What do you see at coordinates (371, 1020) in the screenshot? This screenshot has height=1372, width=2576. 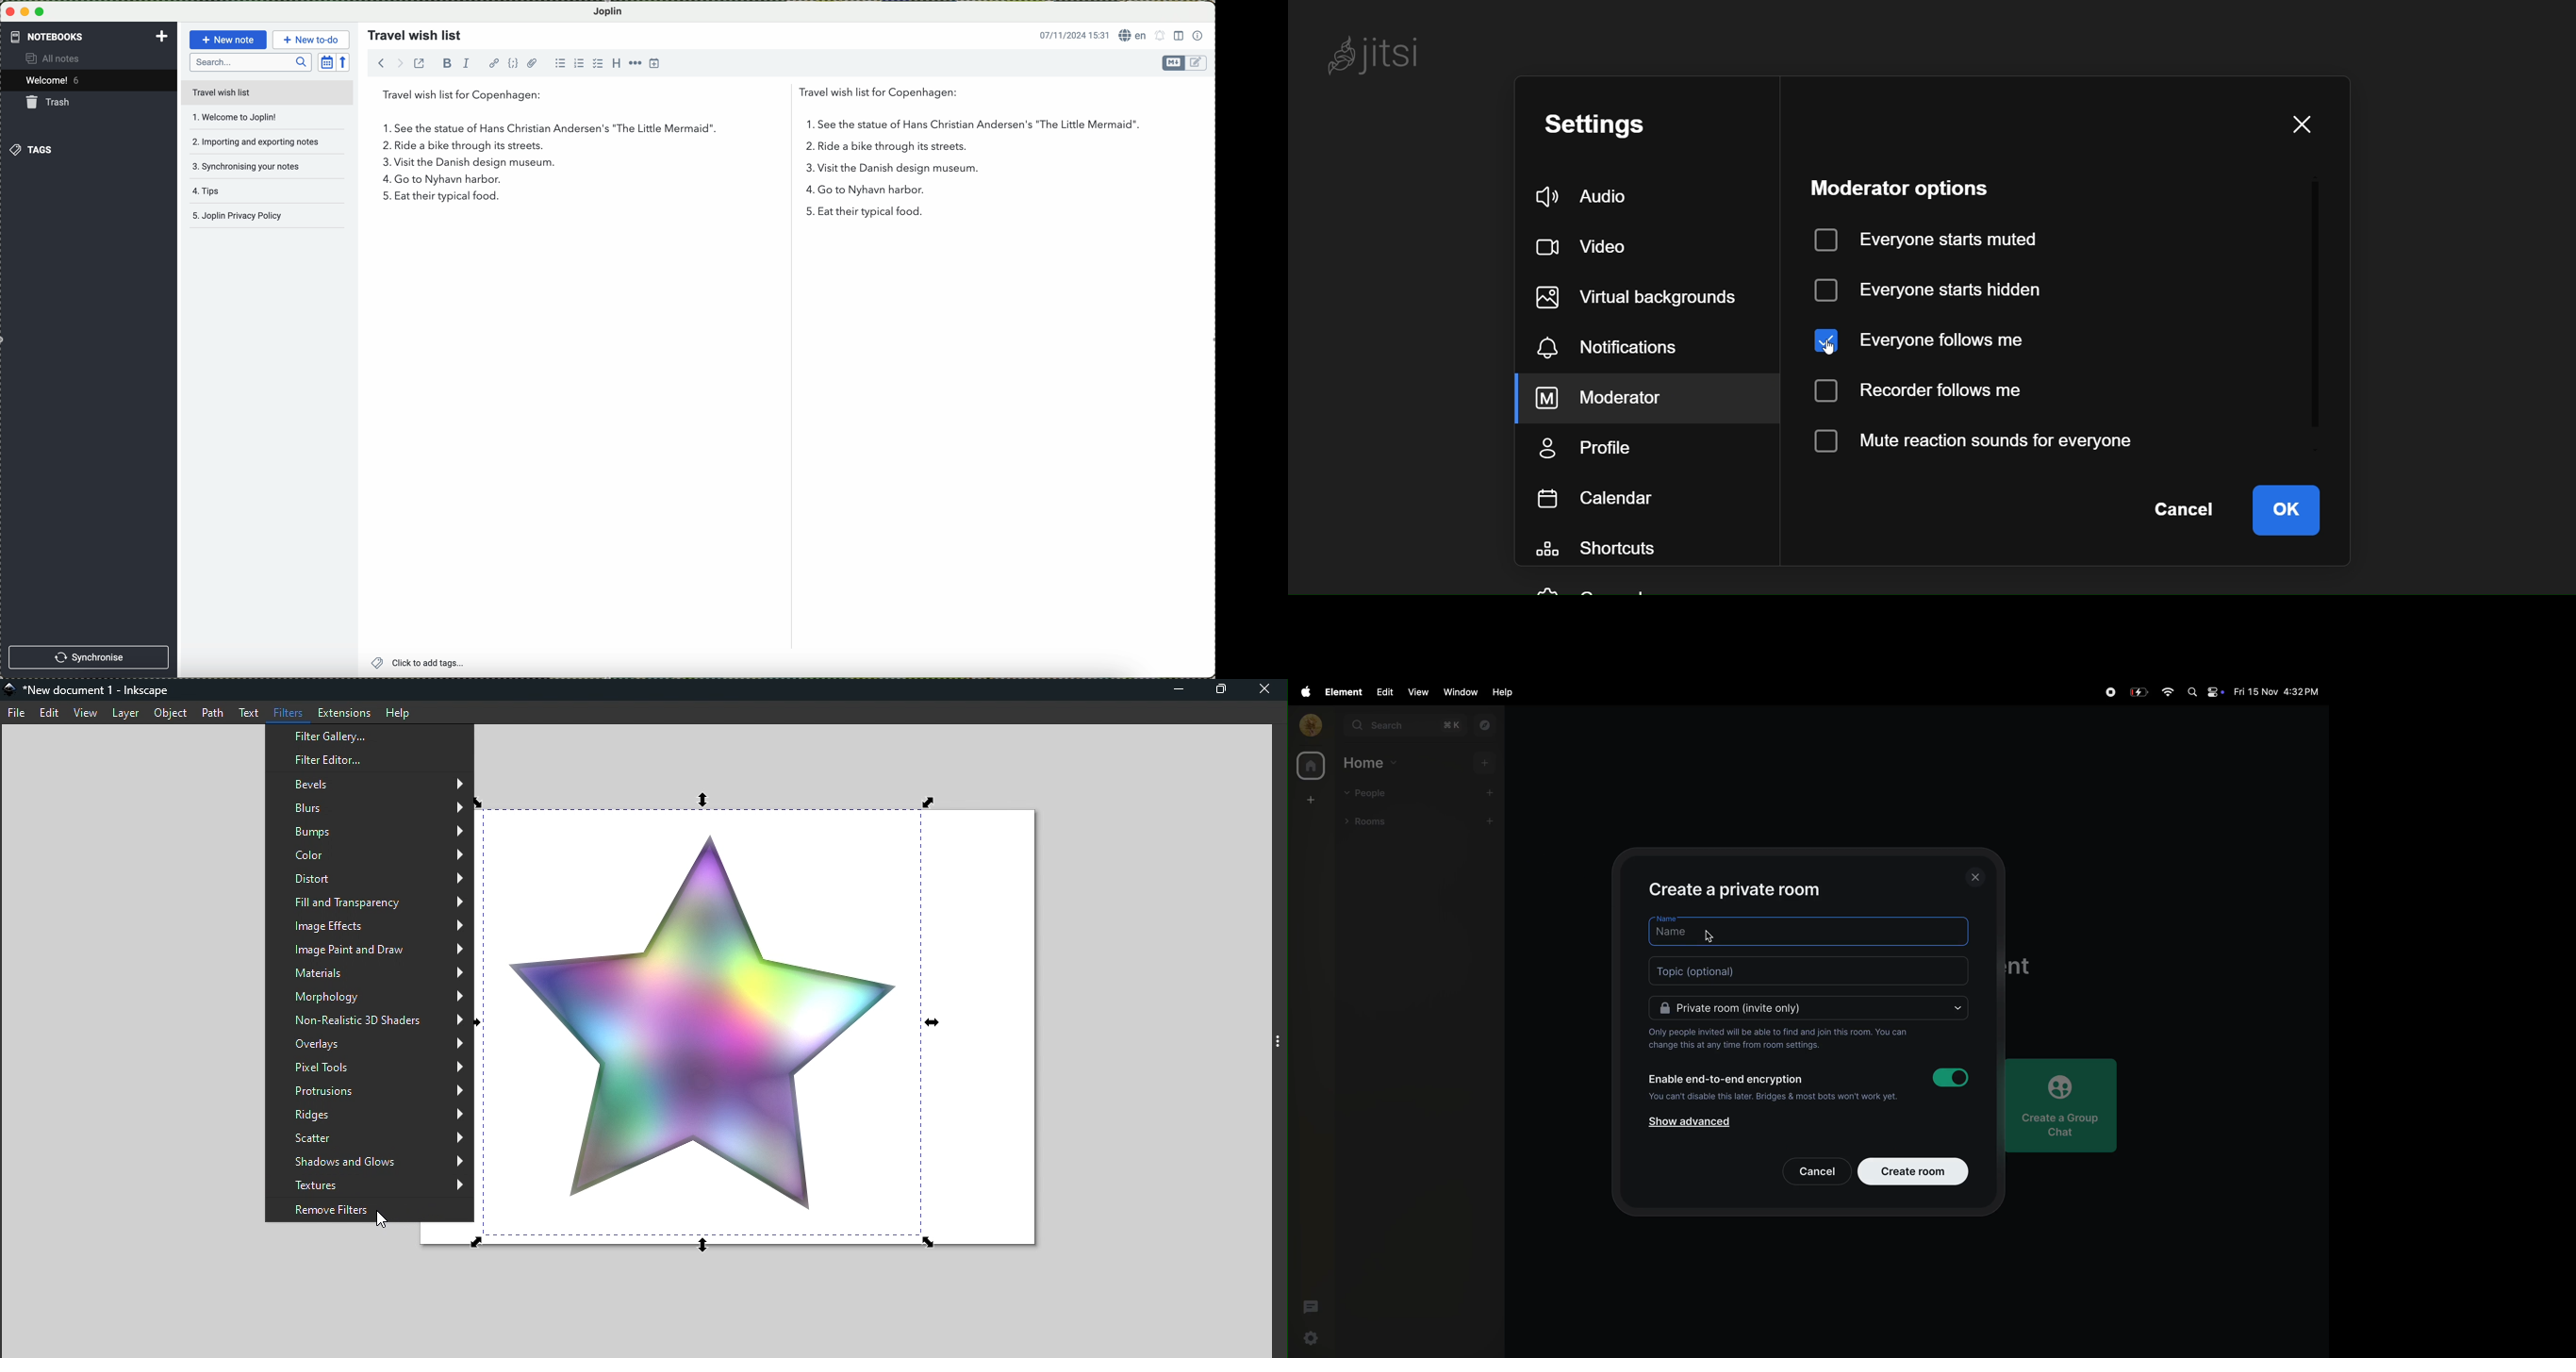 I see `Non-realistic 3D shaders` at bounding box center [371, 1020].